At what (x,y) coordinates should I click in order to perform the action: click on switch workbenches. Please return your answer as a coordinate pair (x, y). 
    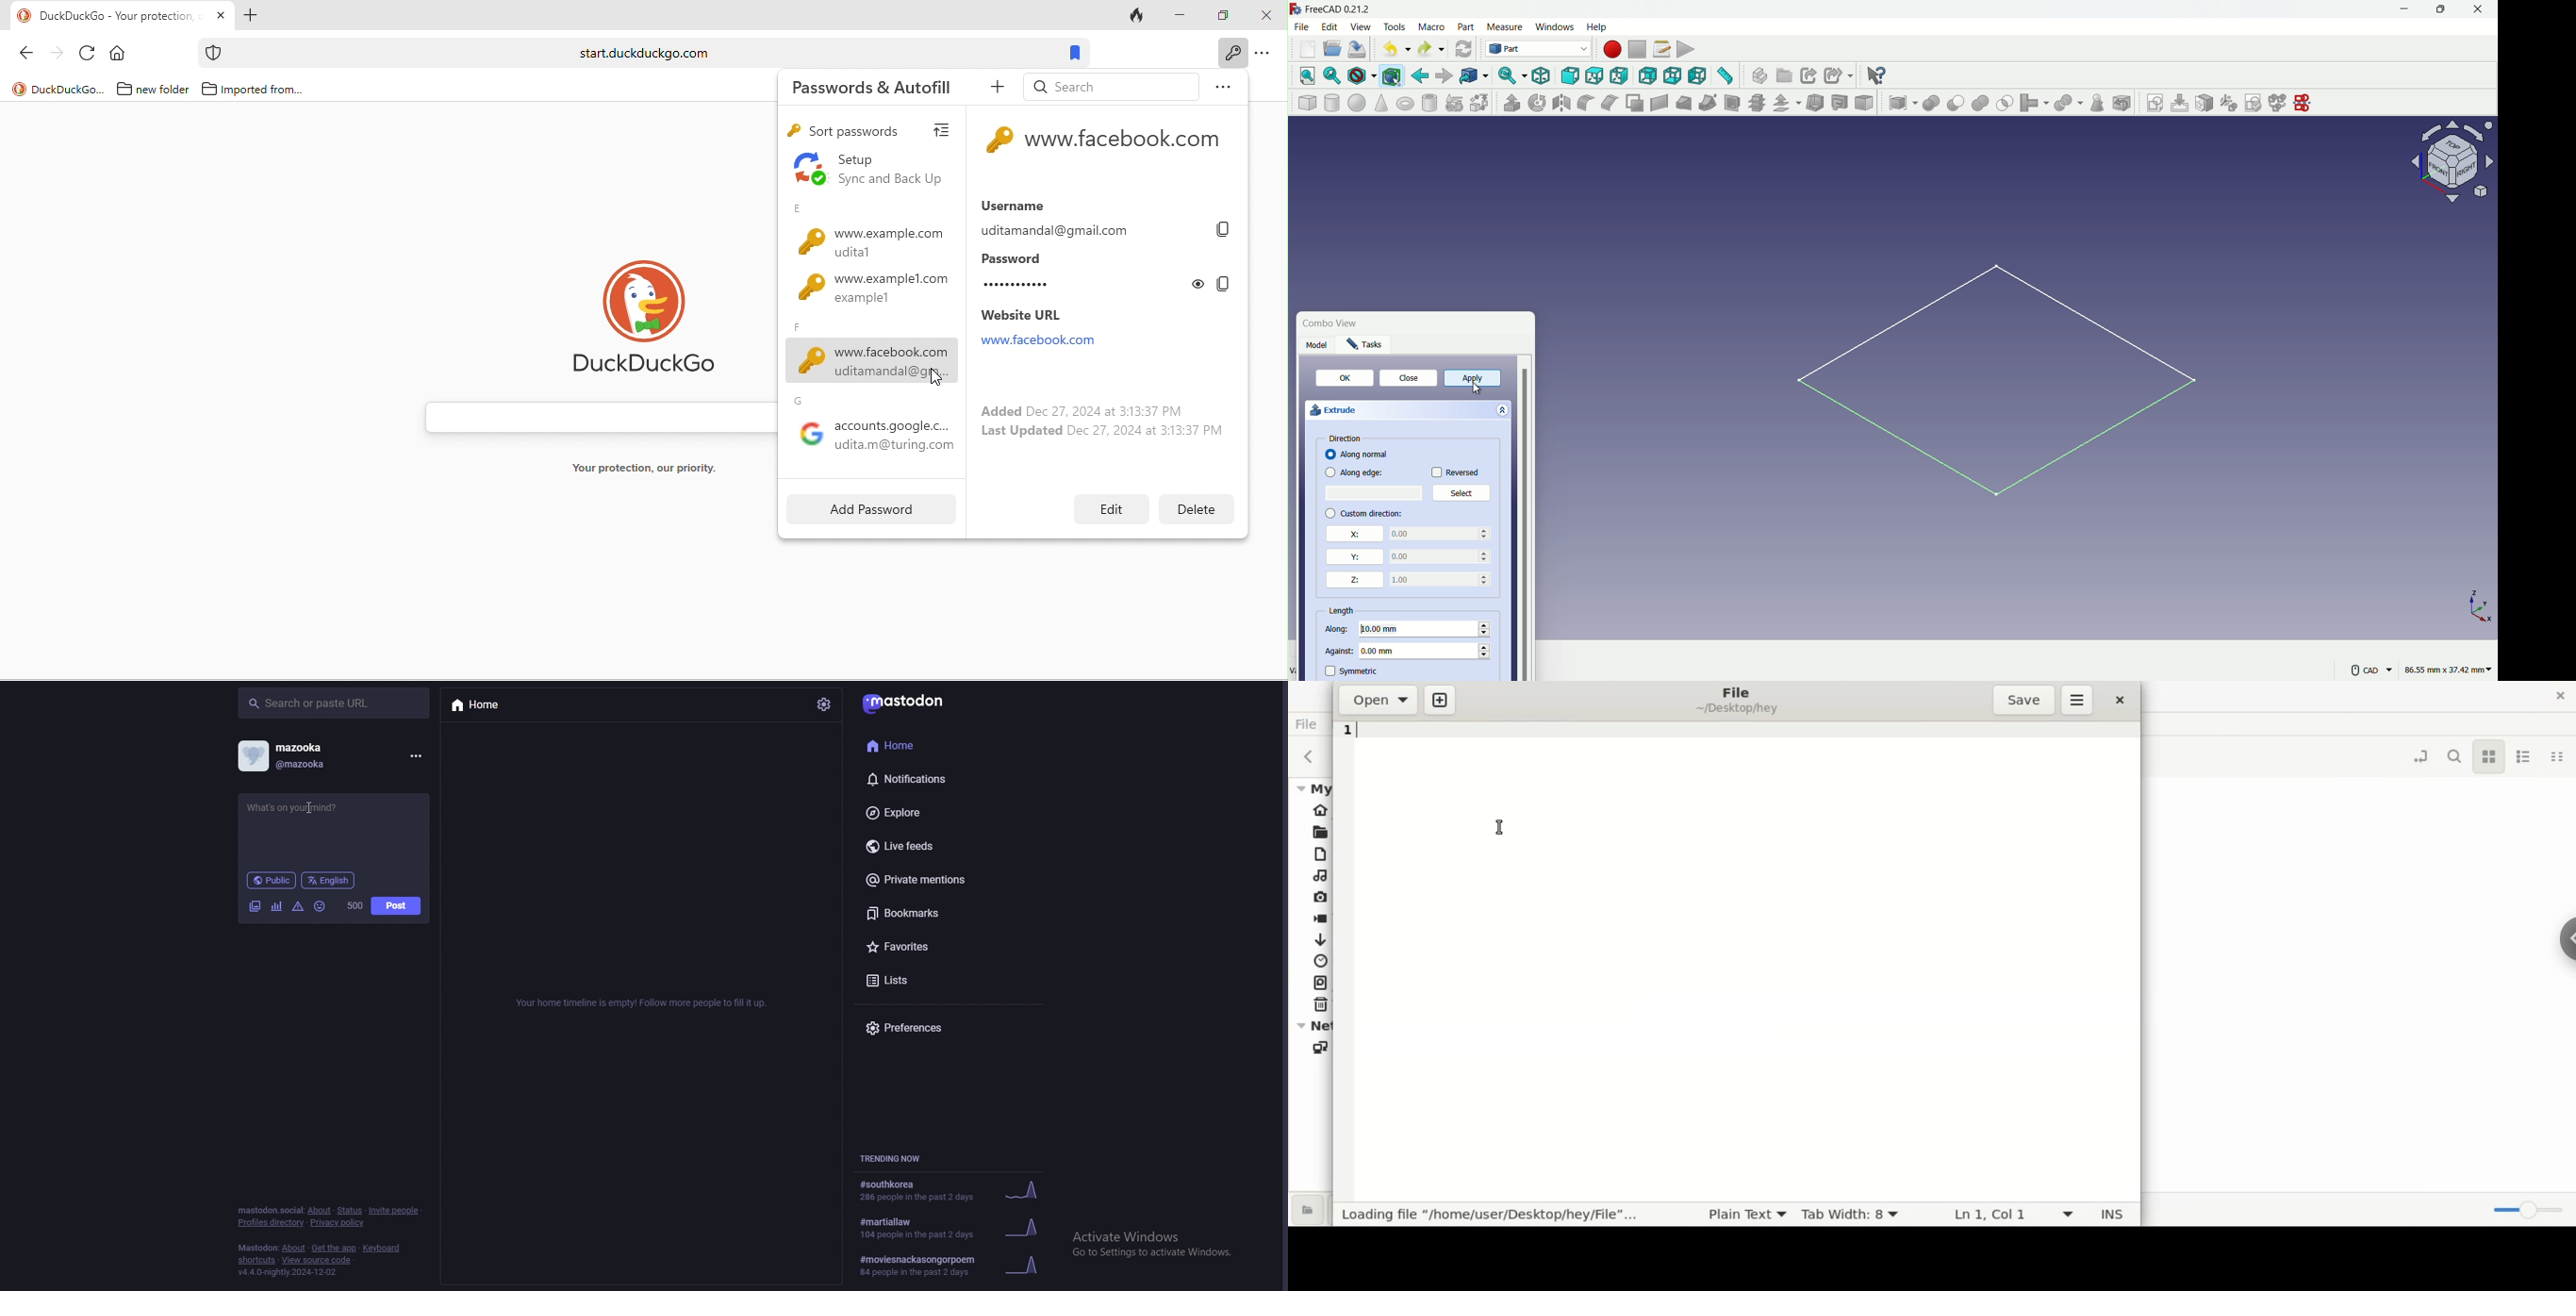
    Looking at the image, I should click on (1538, 49).